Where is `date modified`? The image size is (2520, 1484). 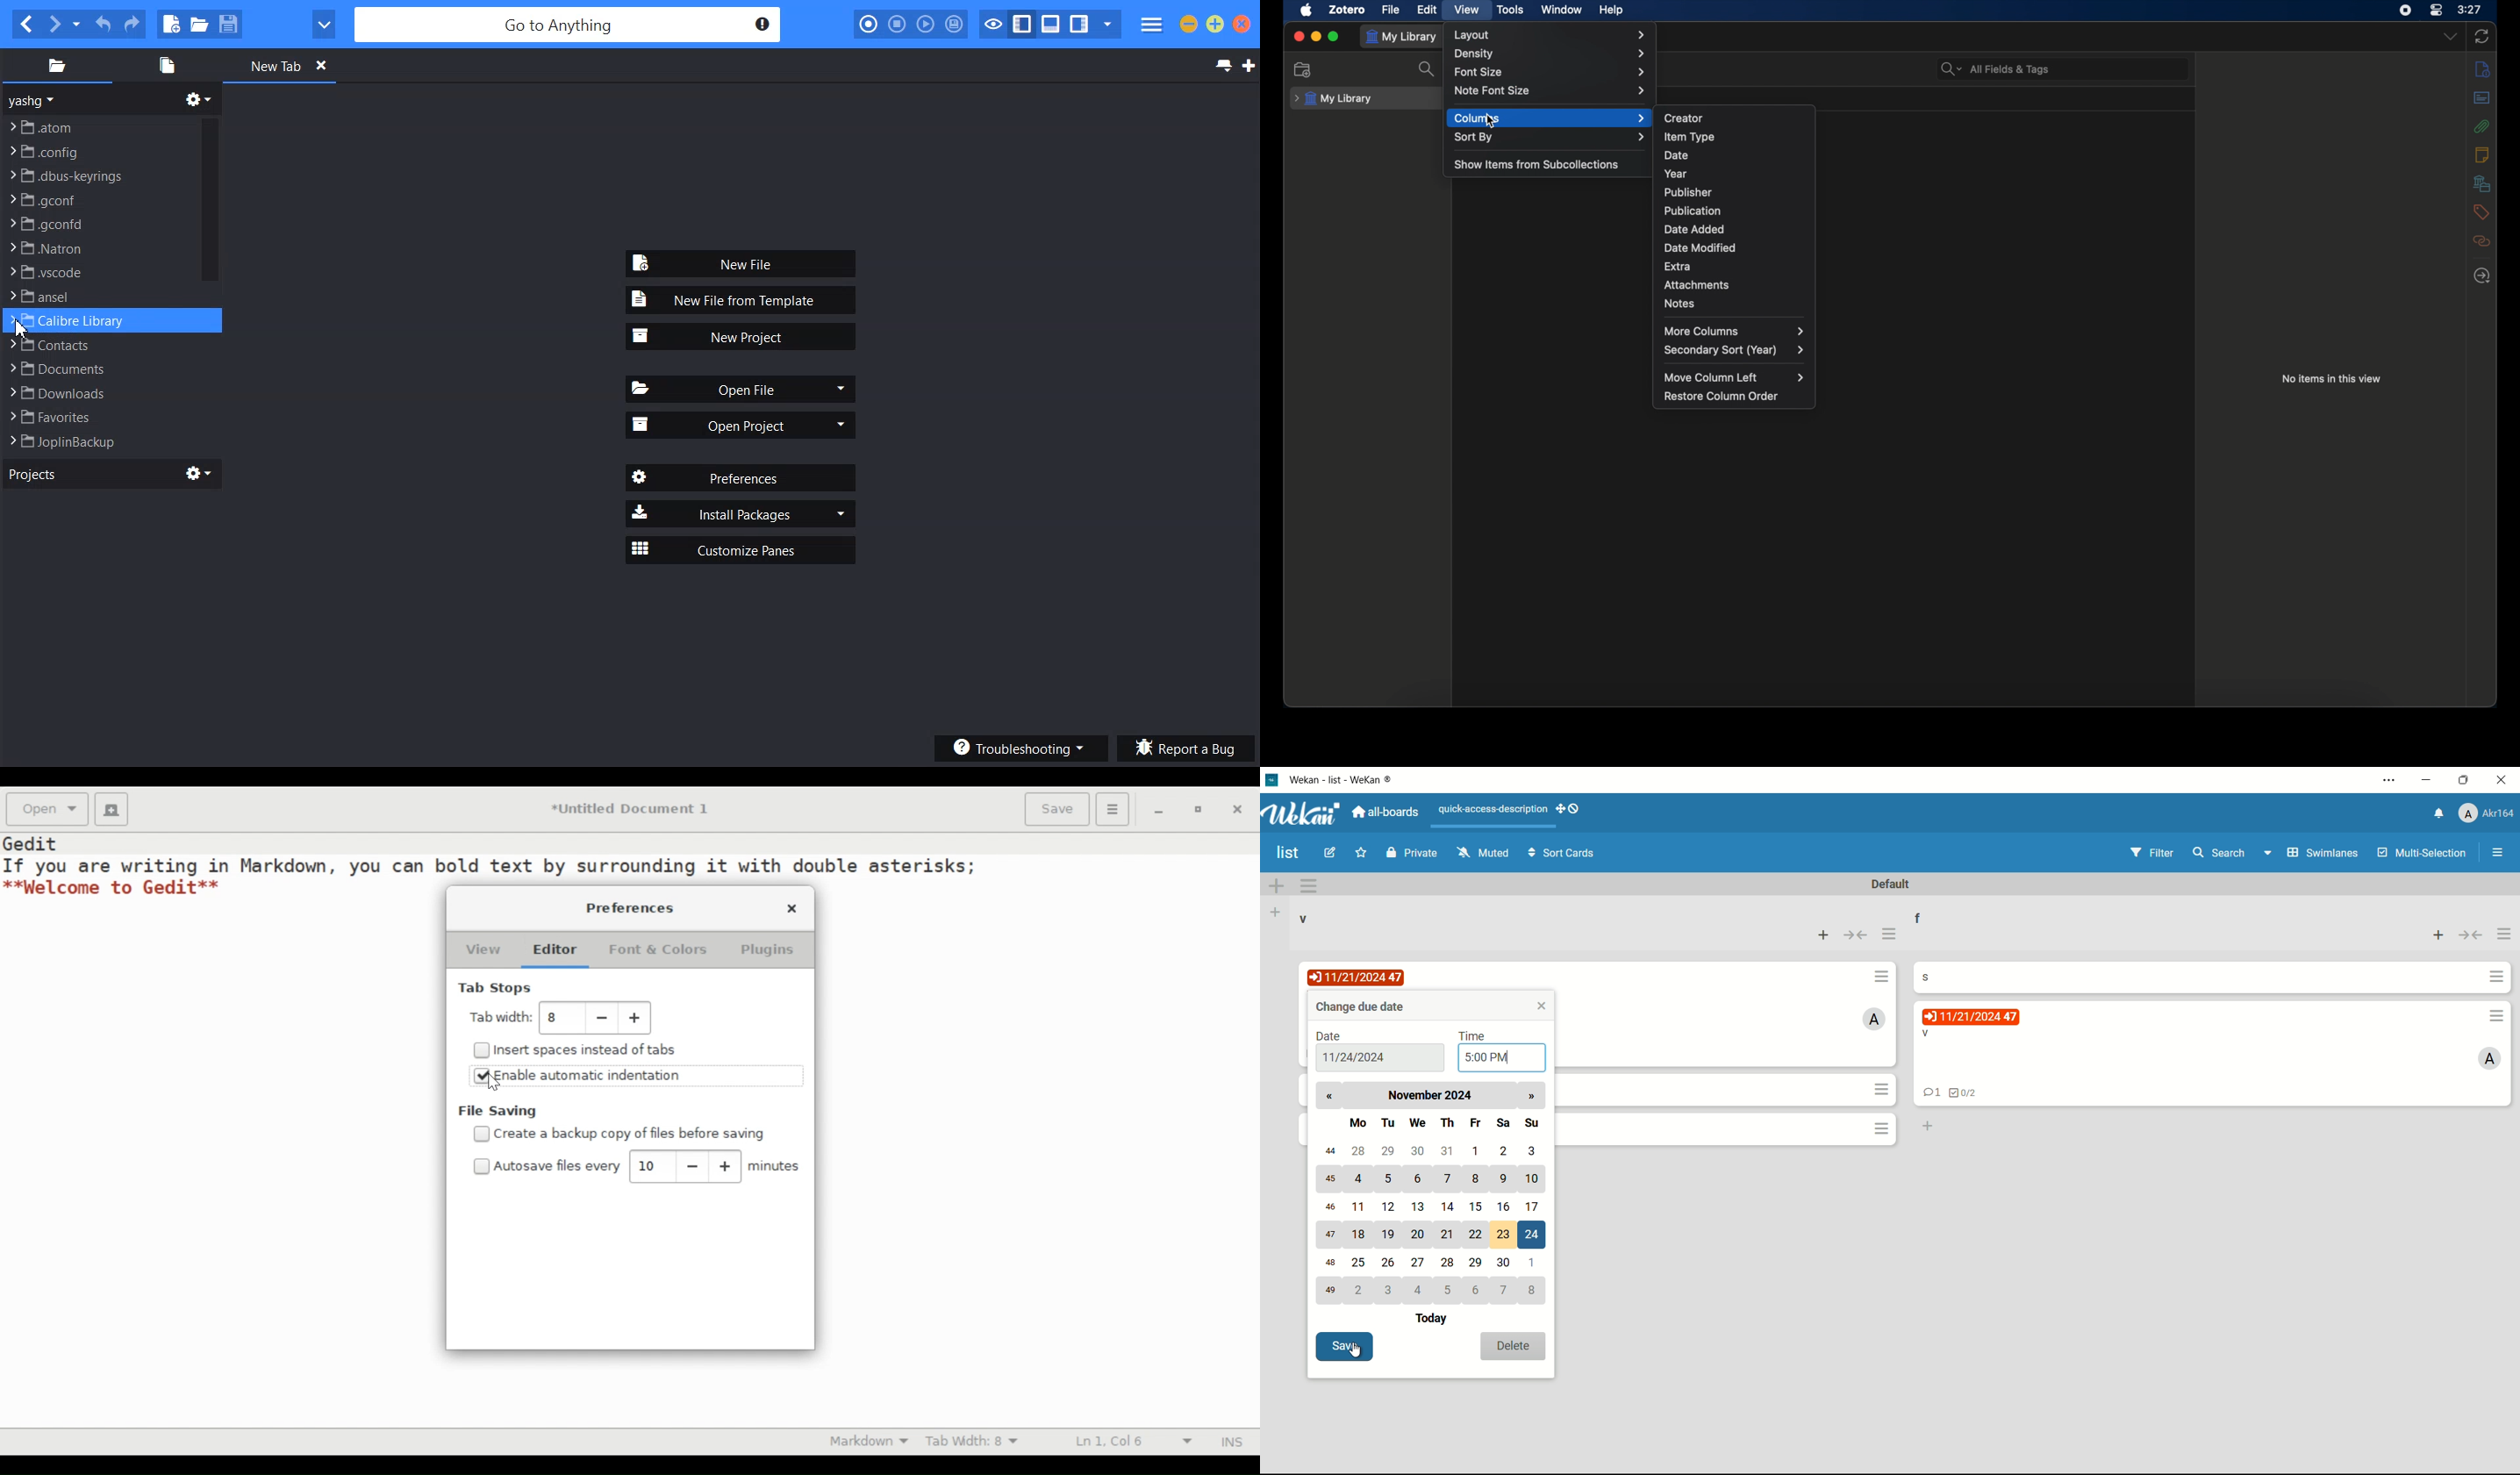
date modified is located at coordinates (1700, 249).